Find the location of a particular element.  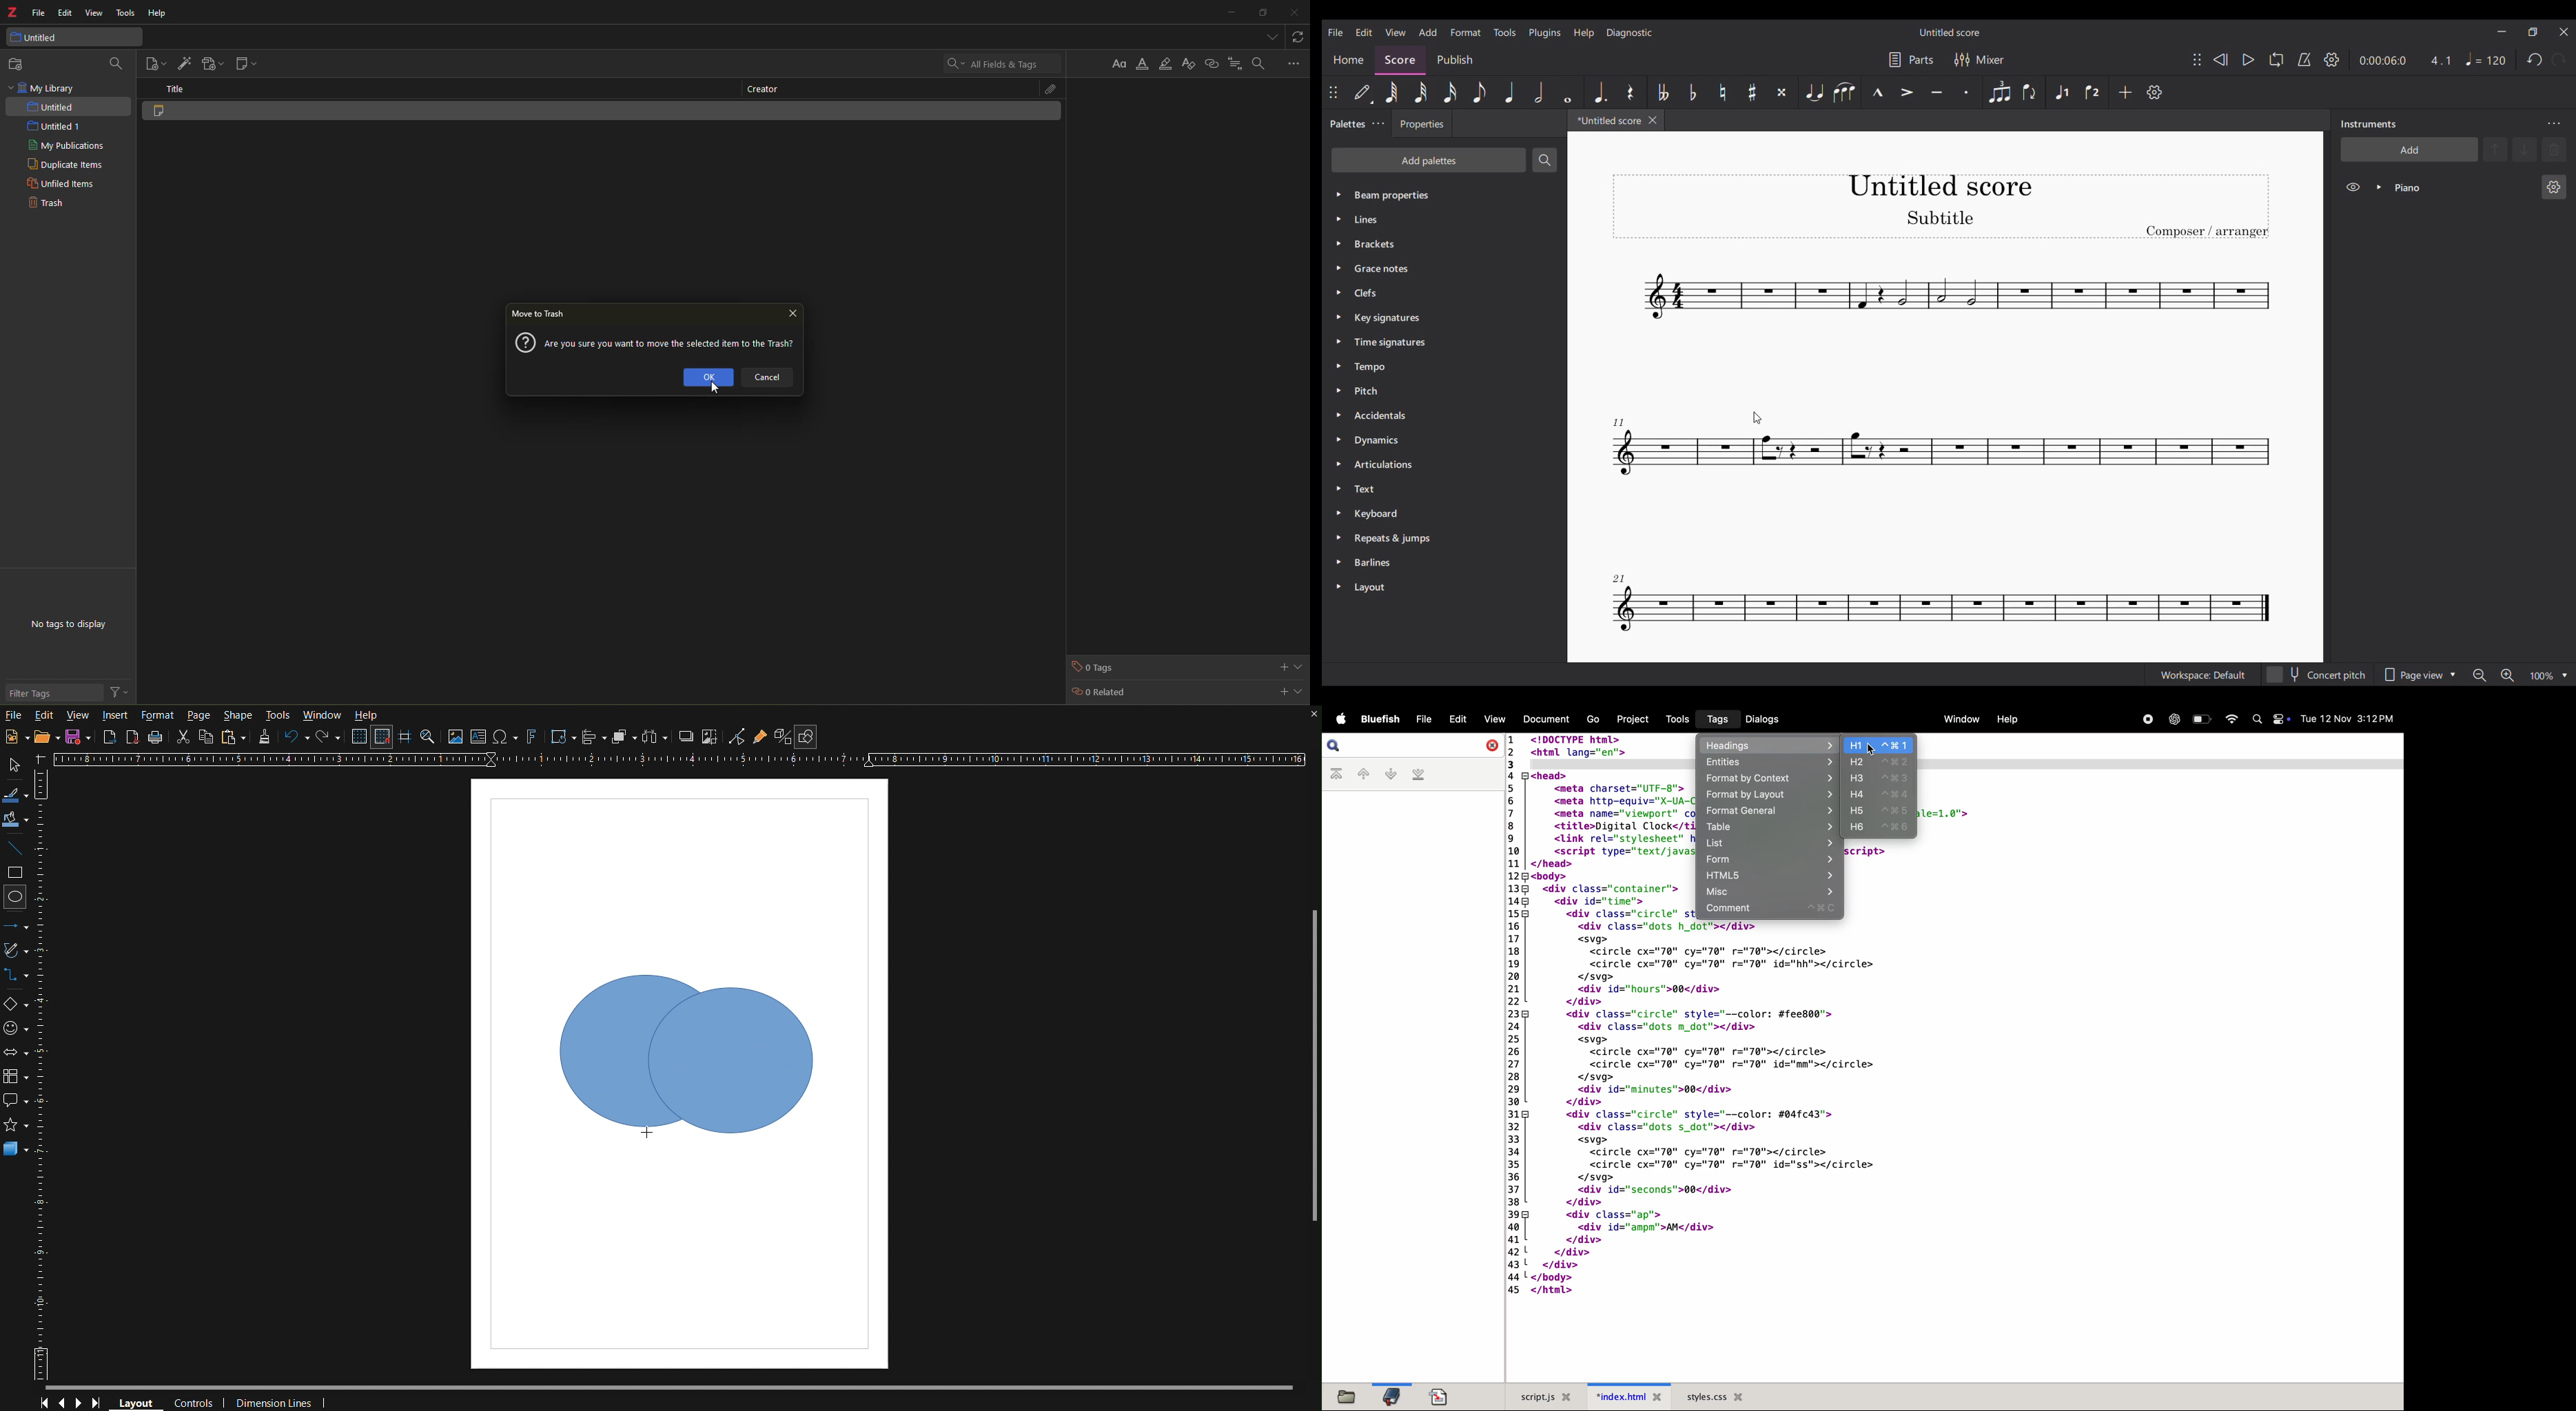

Horizontal Ruler is located at coordinates (686, 760).